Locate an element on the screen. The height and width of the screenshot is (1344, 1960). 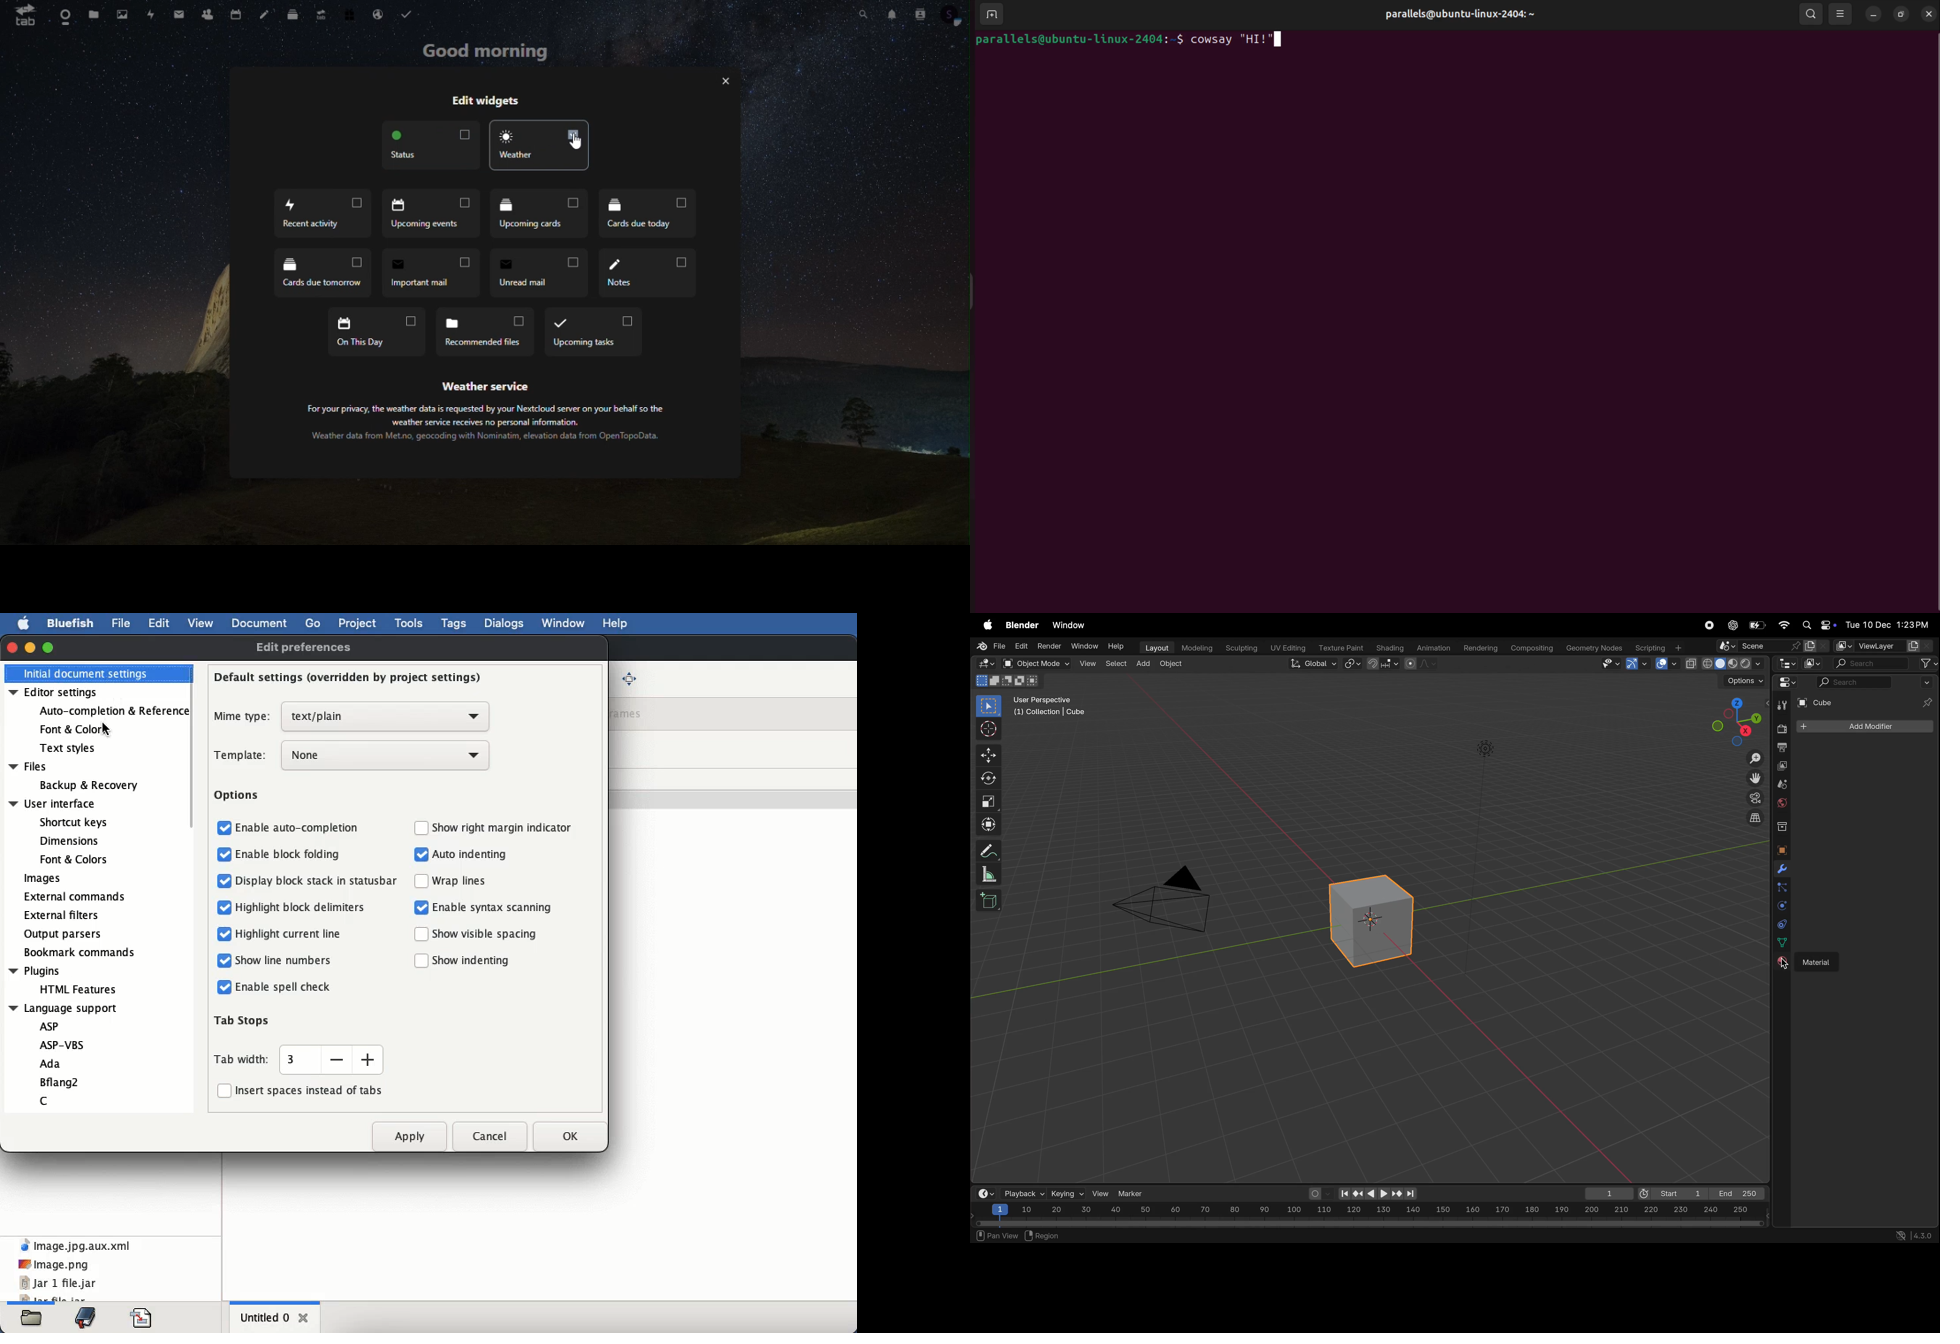
maximize is located at coordinates (50, 646).